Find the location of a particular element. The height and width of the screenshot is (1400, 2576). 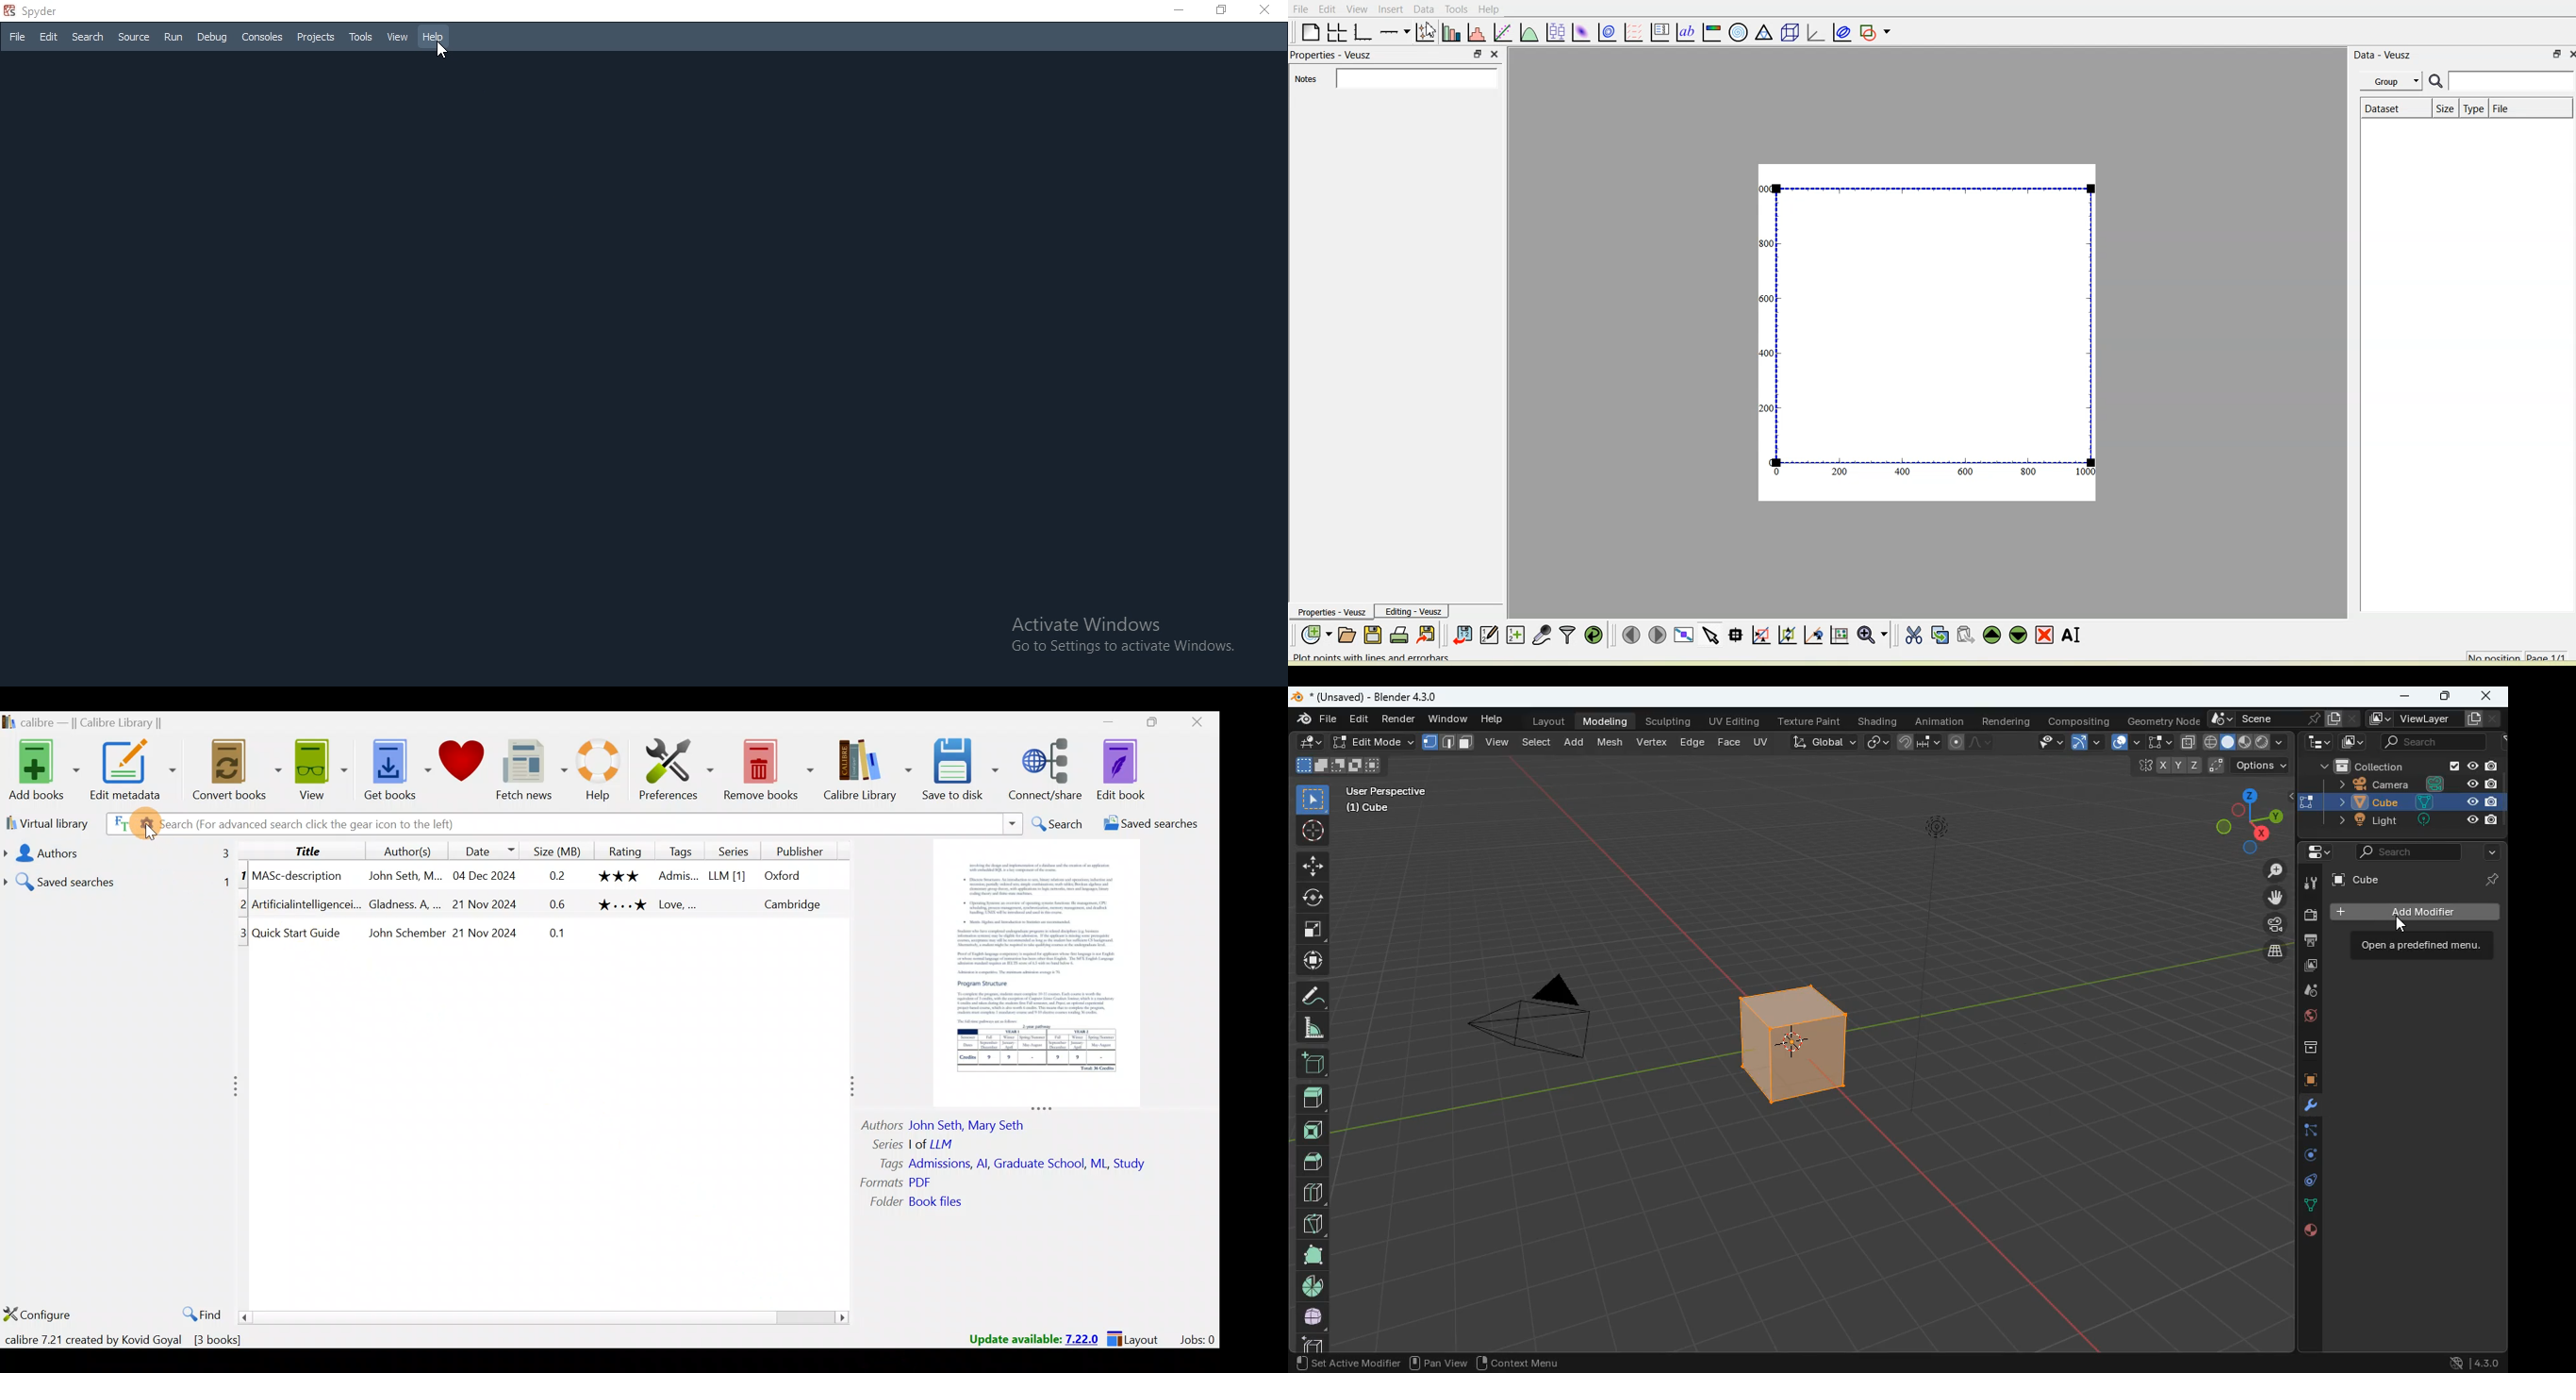

select is located at coordinates (2159, 743).